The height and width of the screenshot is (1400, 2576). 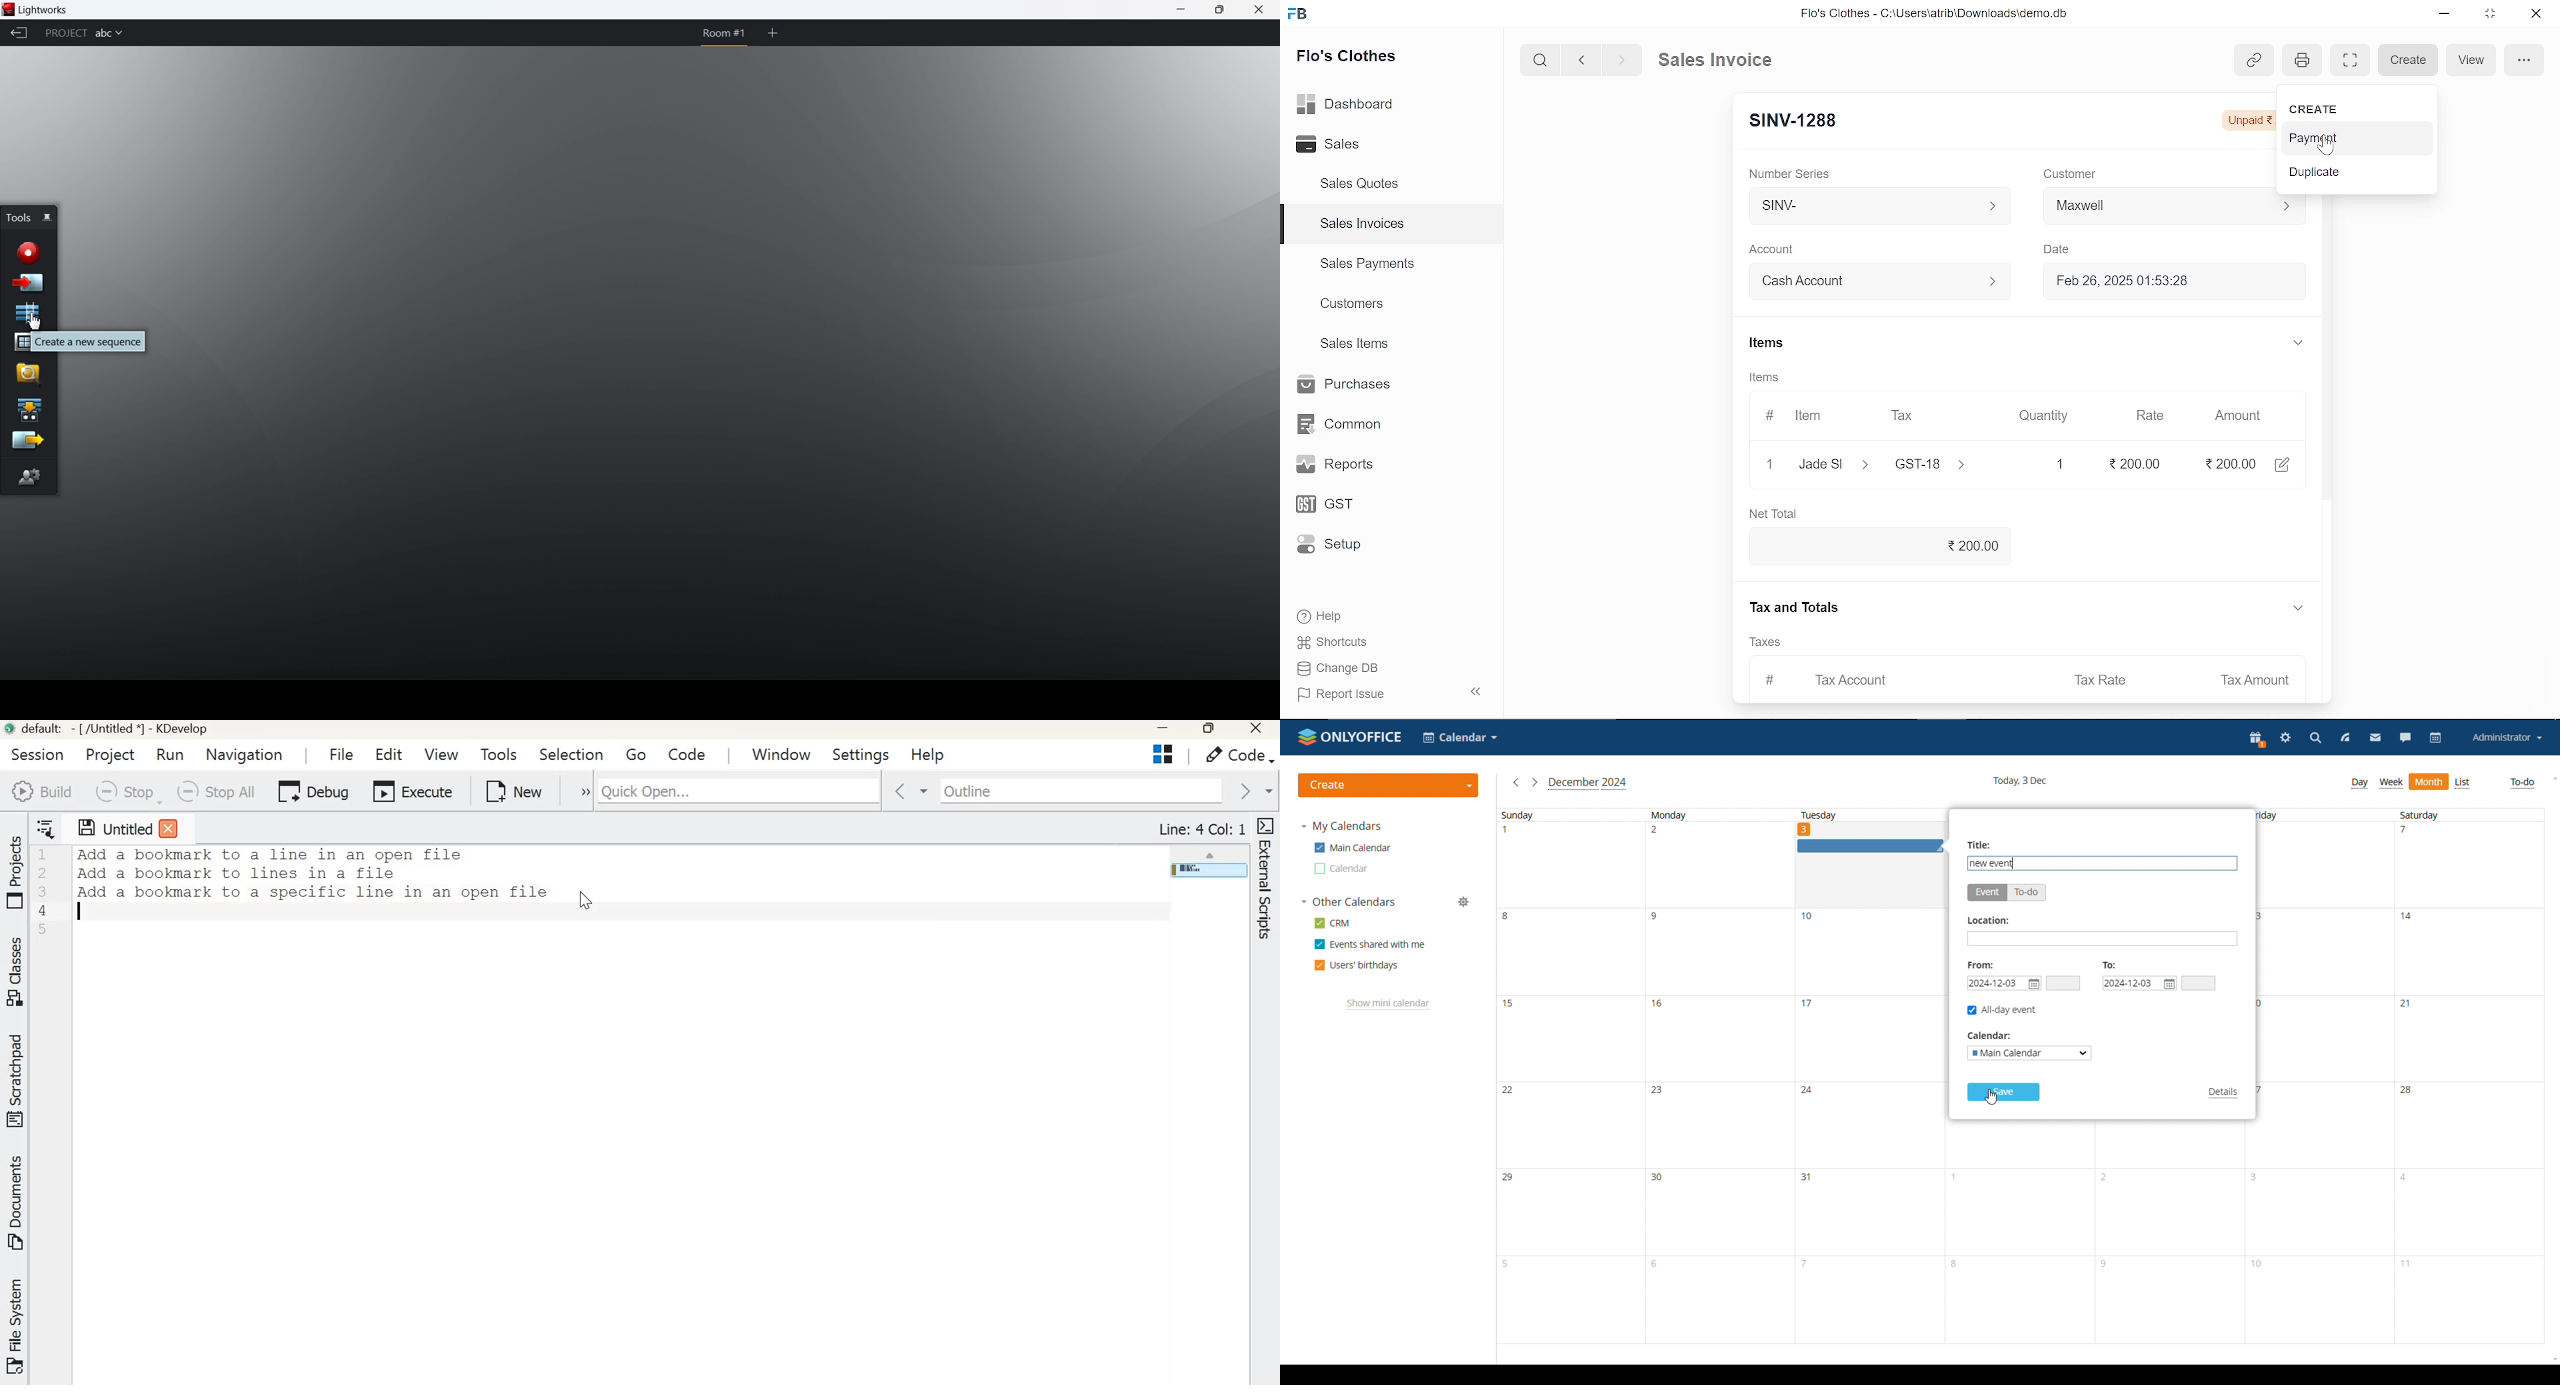 I want to click on scroll up arrow, so click(x=1205, y=853).